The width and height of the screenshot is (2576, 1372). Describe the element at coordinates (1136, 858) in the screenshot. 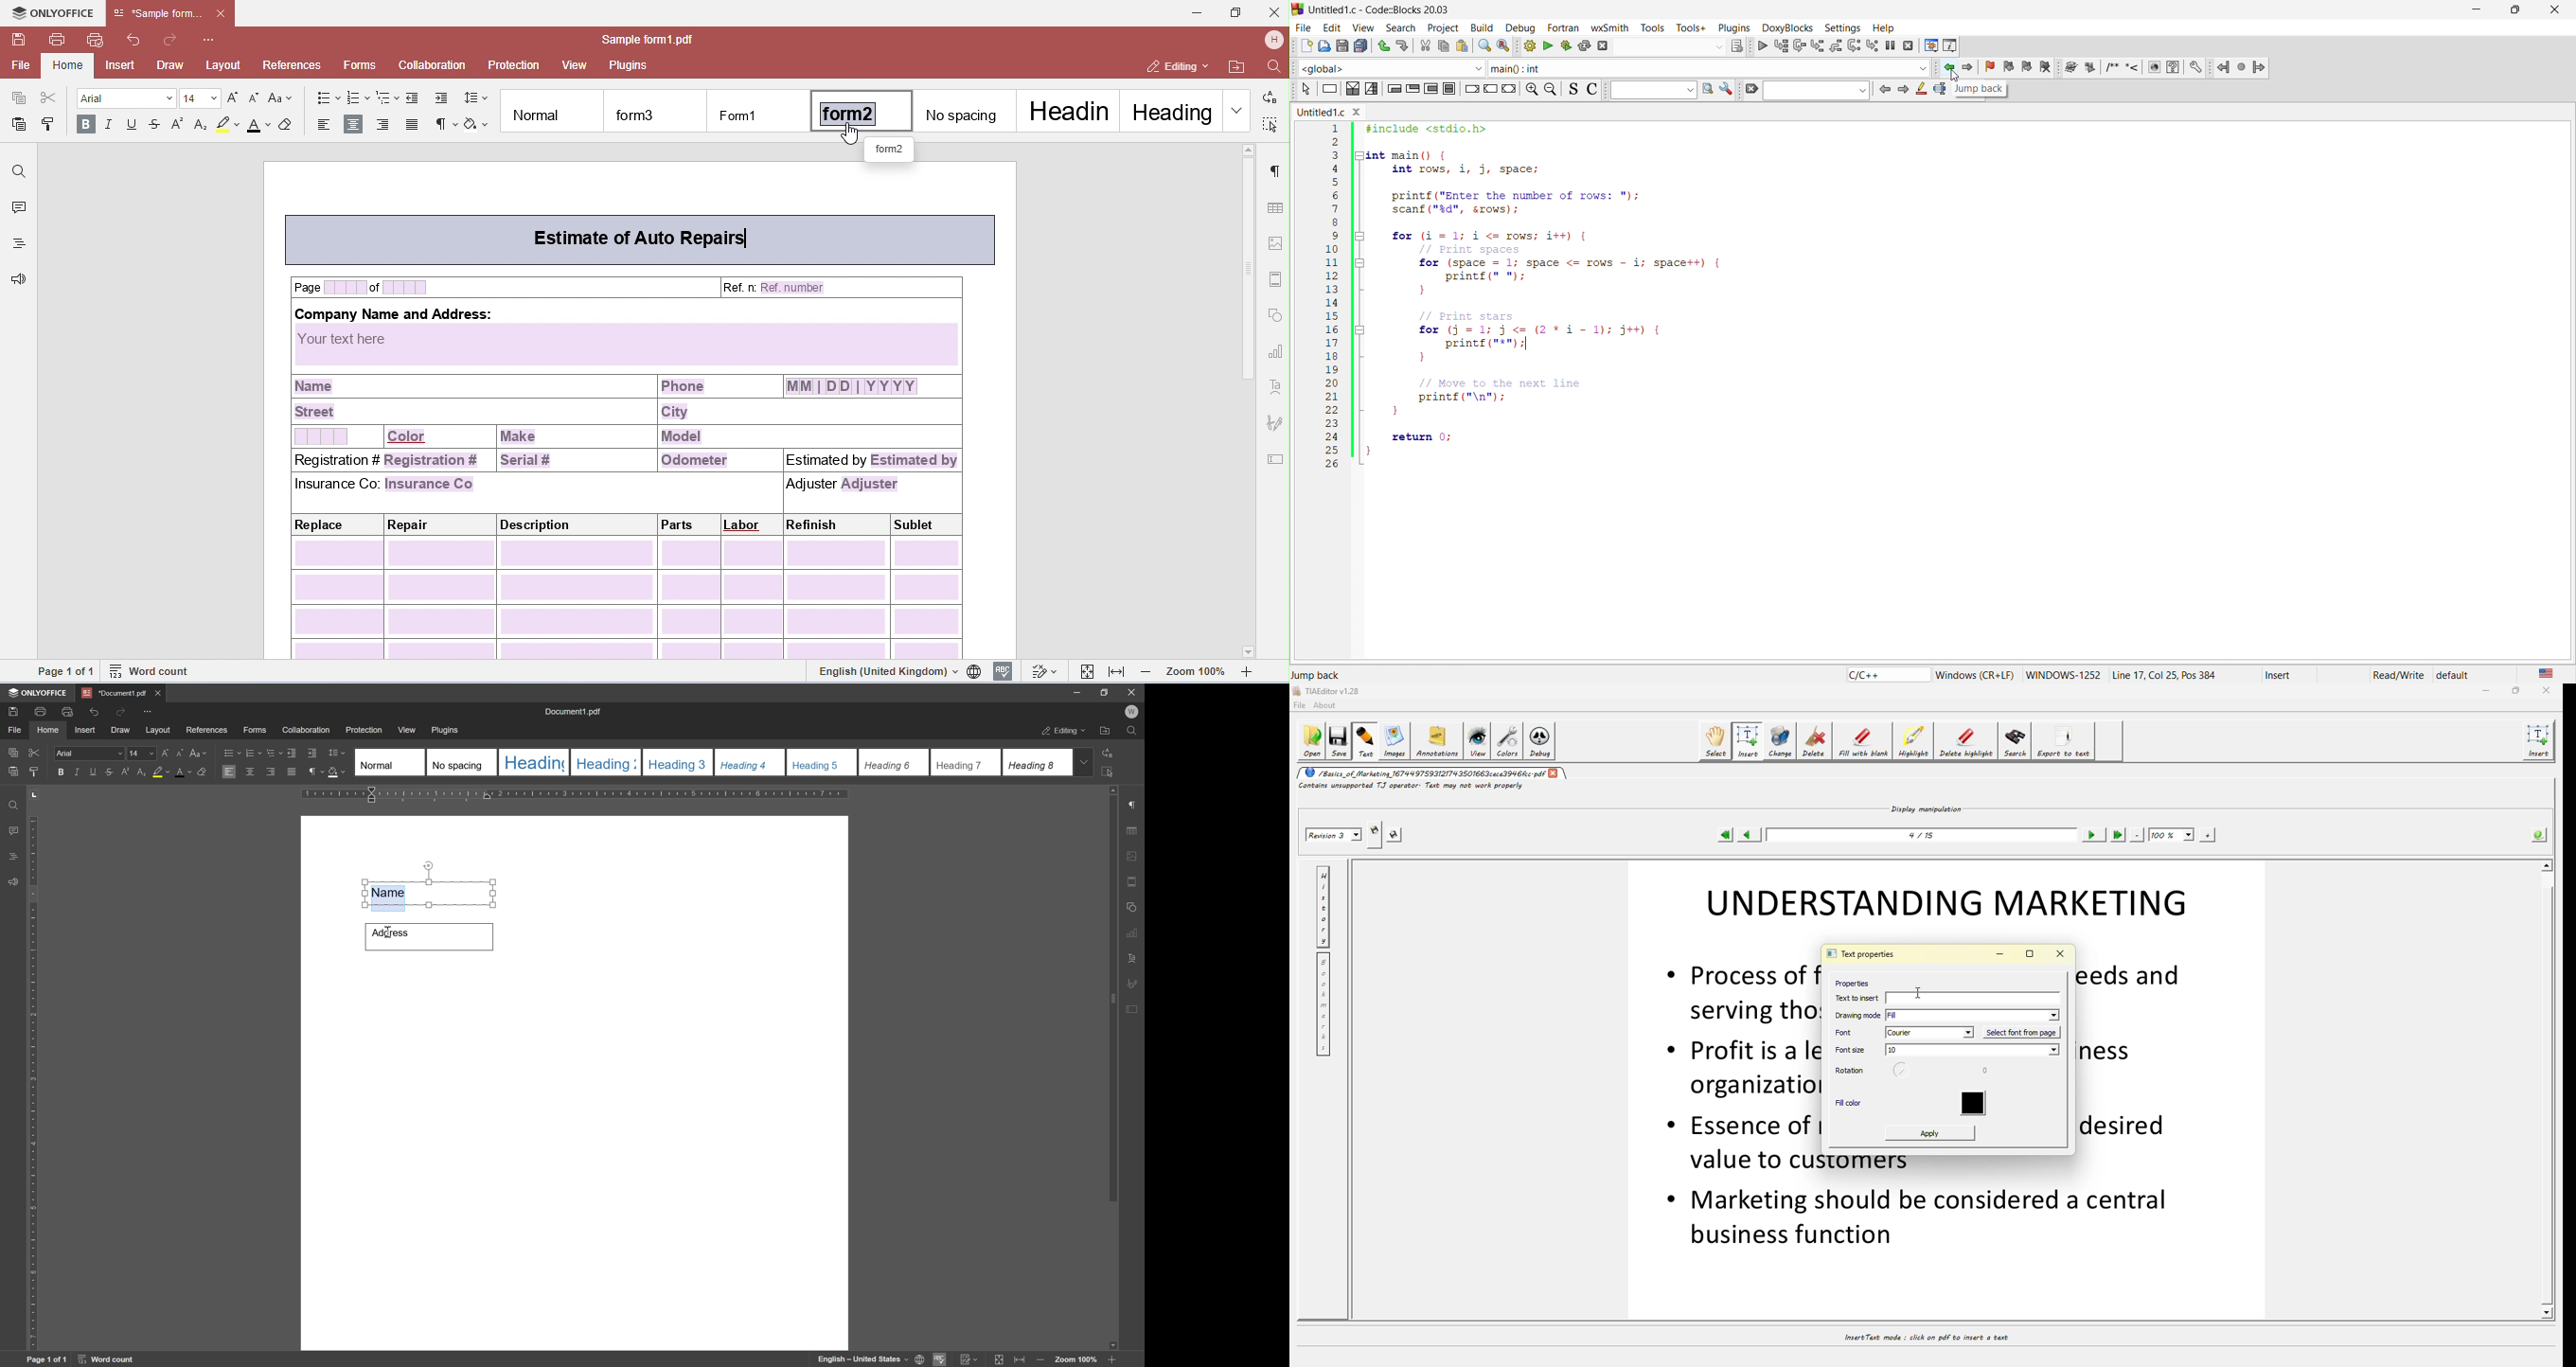

I see `image settings` at that location.